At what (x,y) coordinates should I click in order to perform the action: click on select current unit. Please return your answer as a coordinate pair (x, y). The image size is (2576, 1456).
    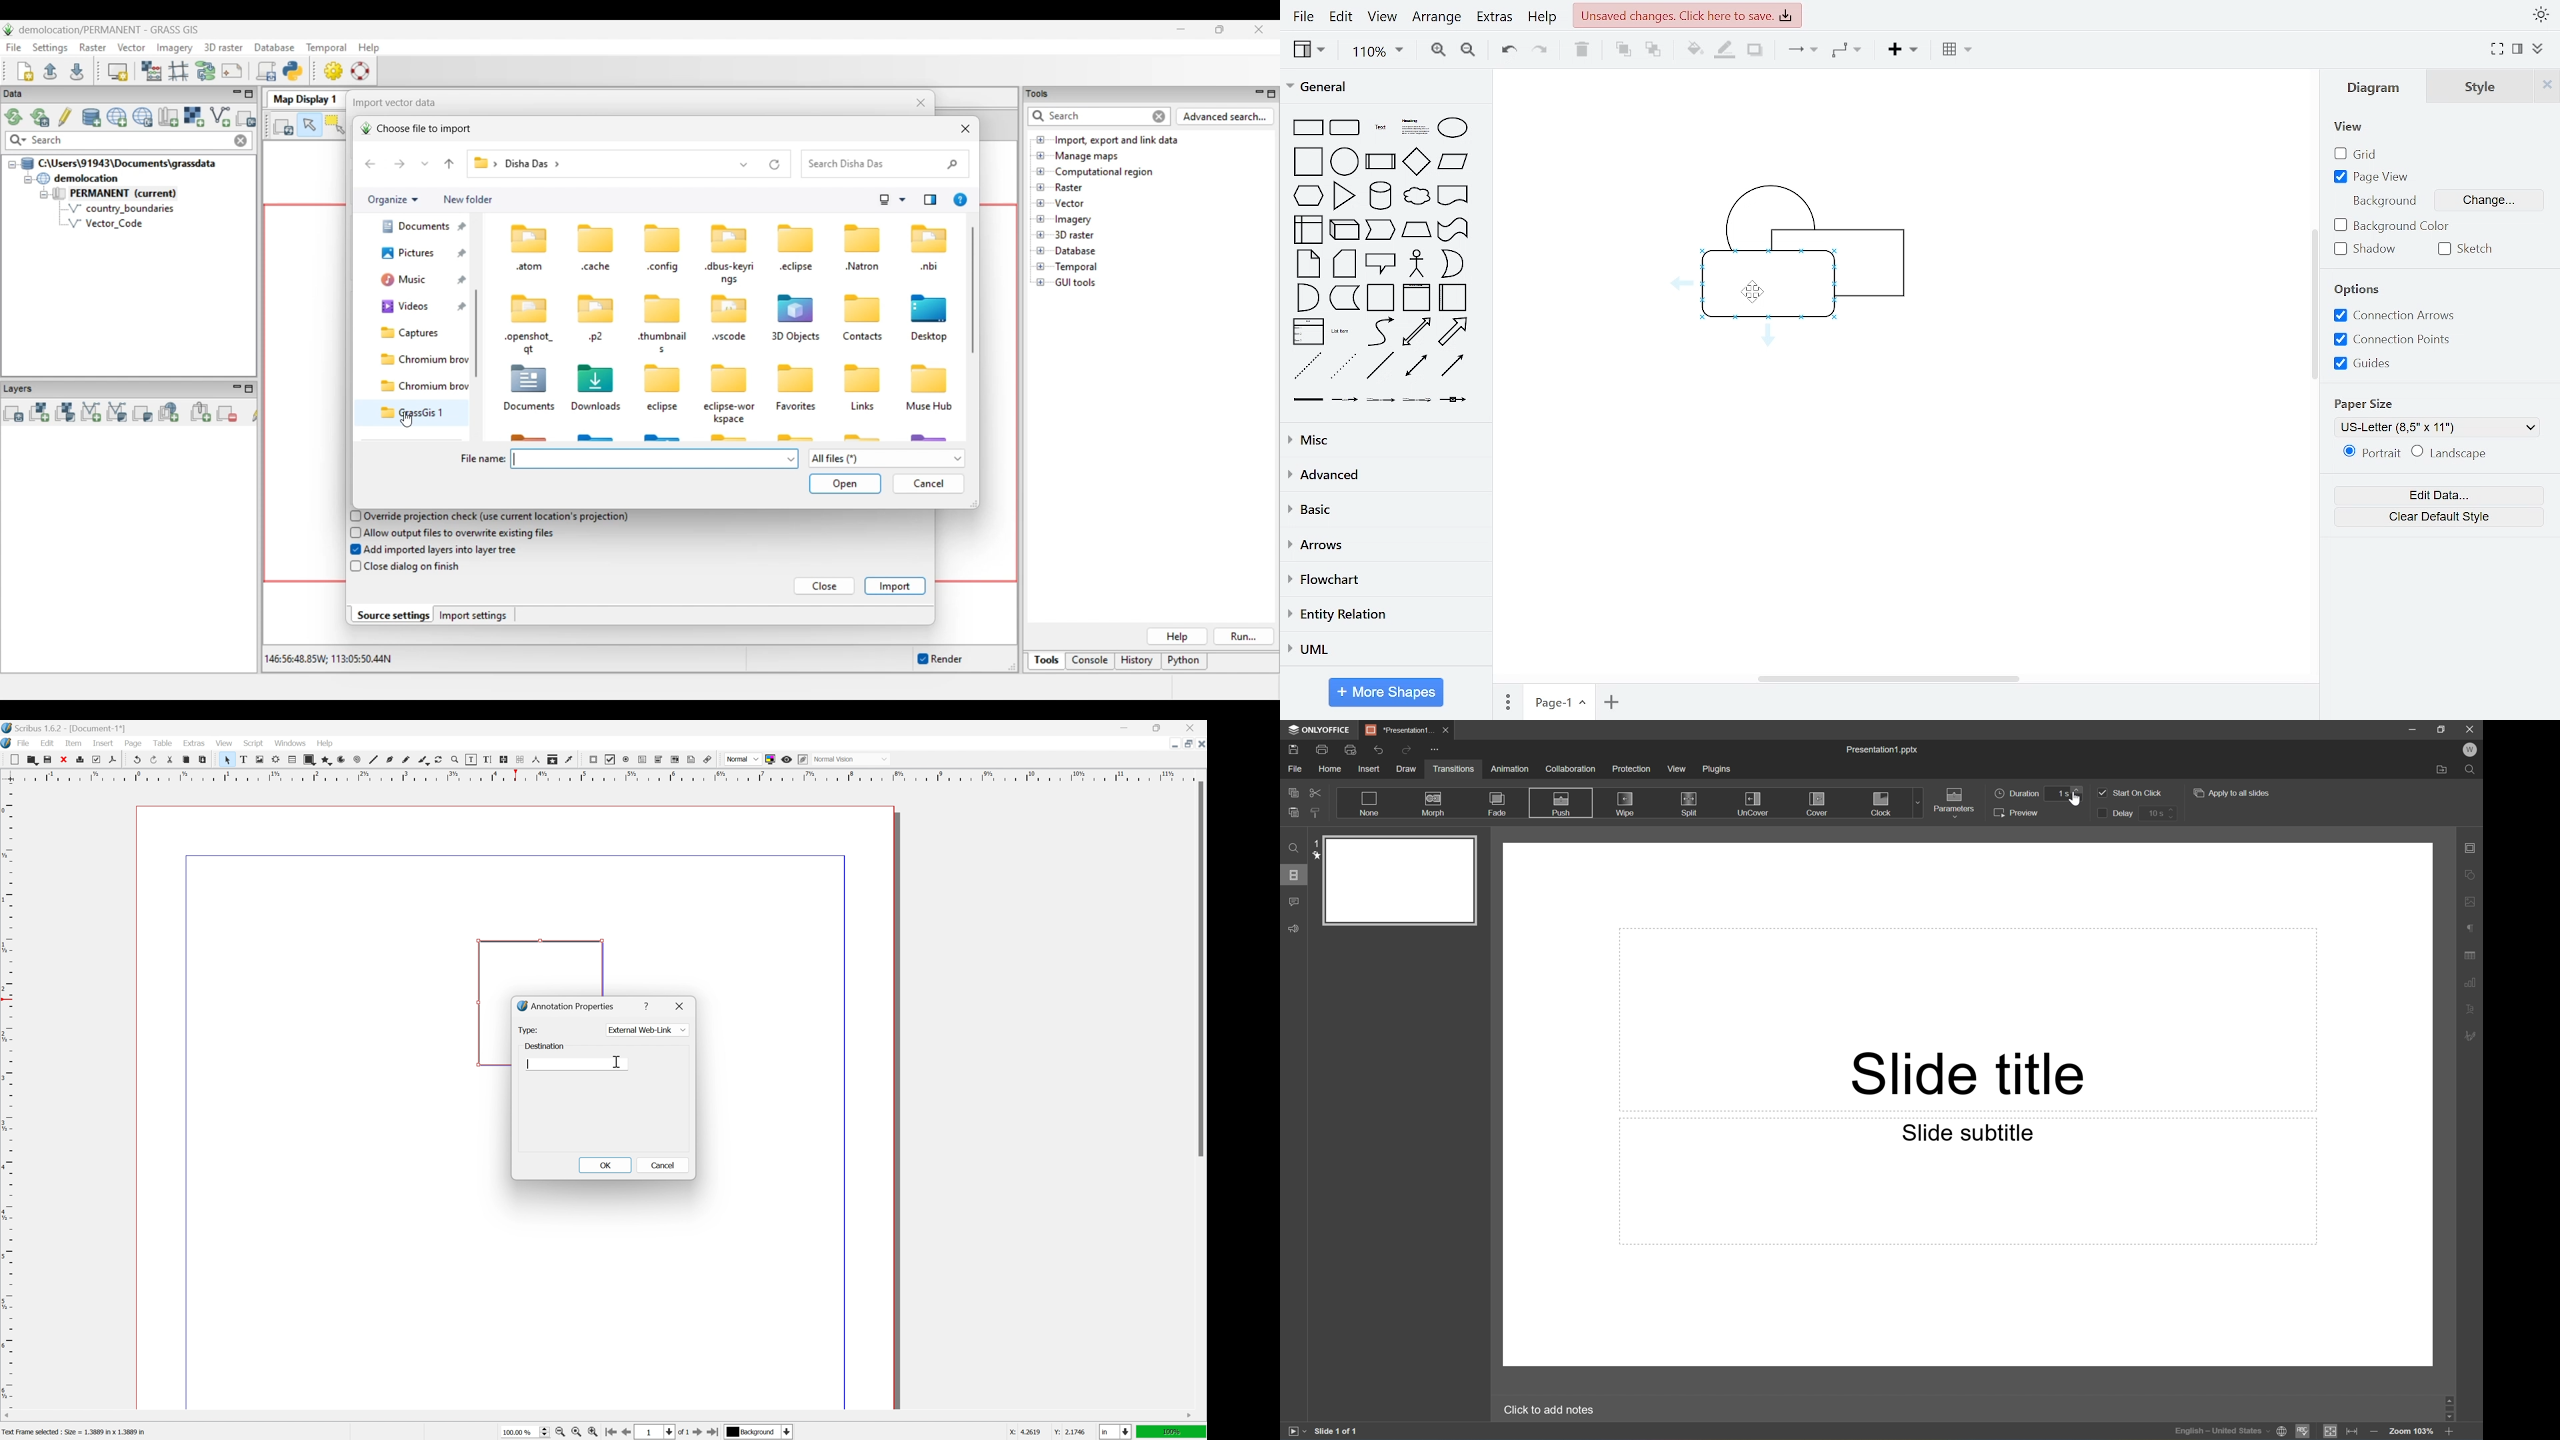
    Looking at the image, I should click on (1116, 1432).